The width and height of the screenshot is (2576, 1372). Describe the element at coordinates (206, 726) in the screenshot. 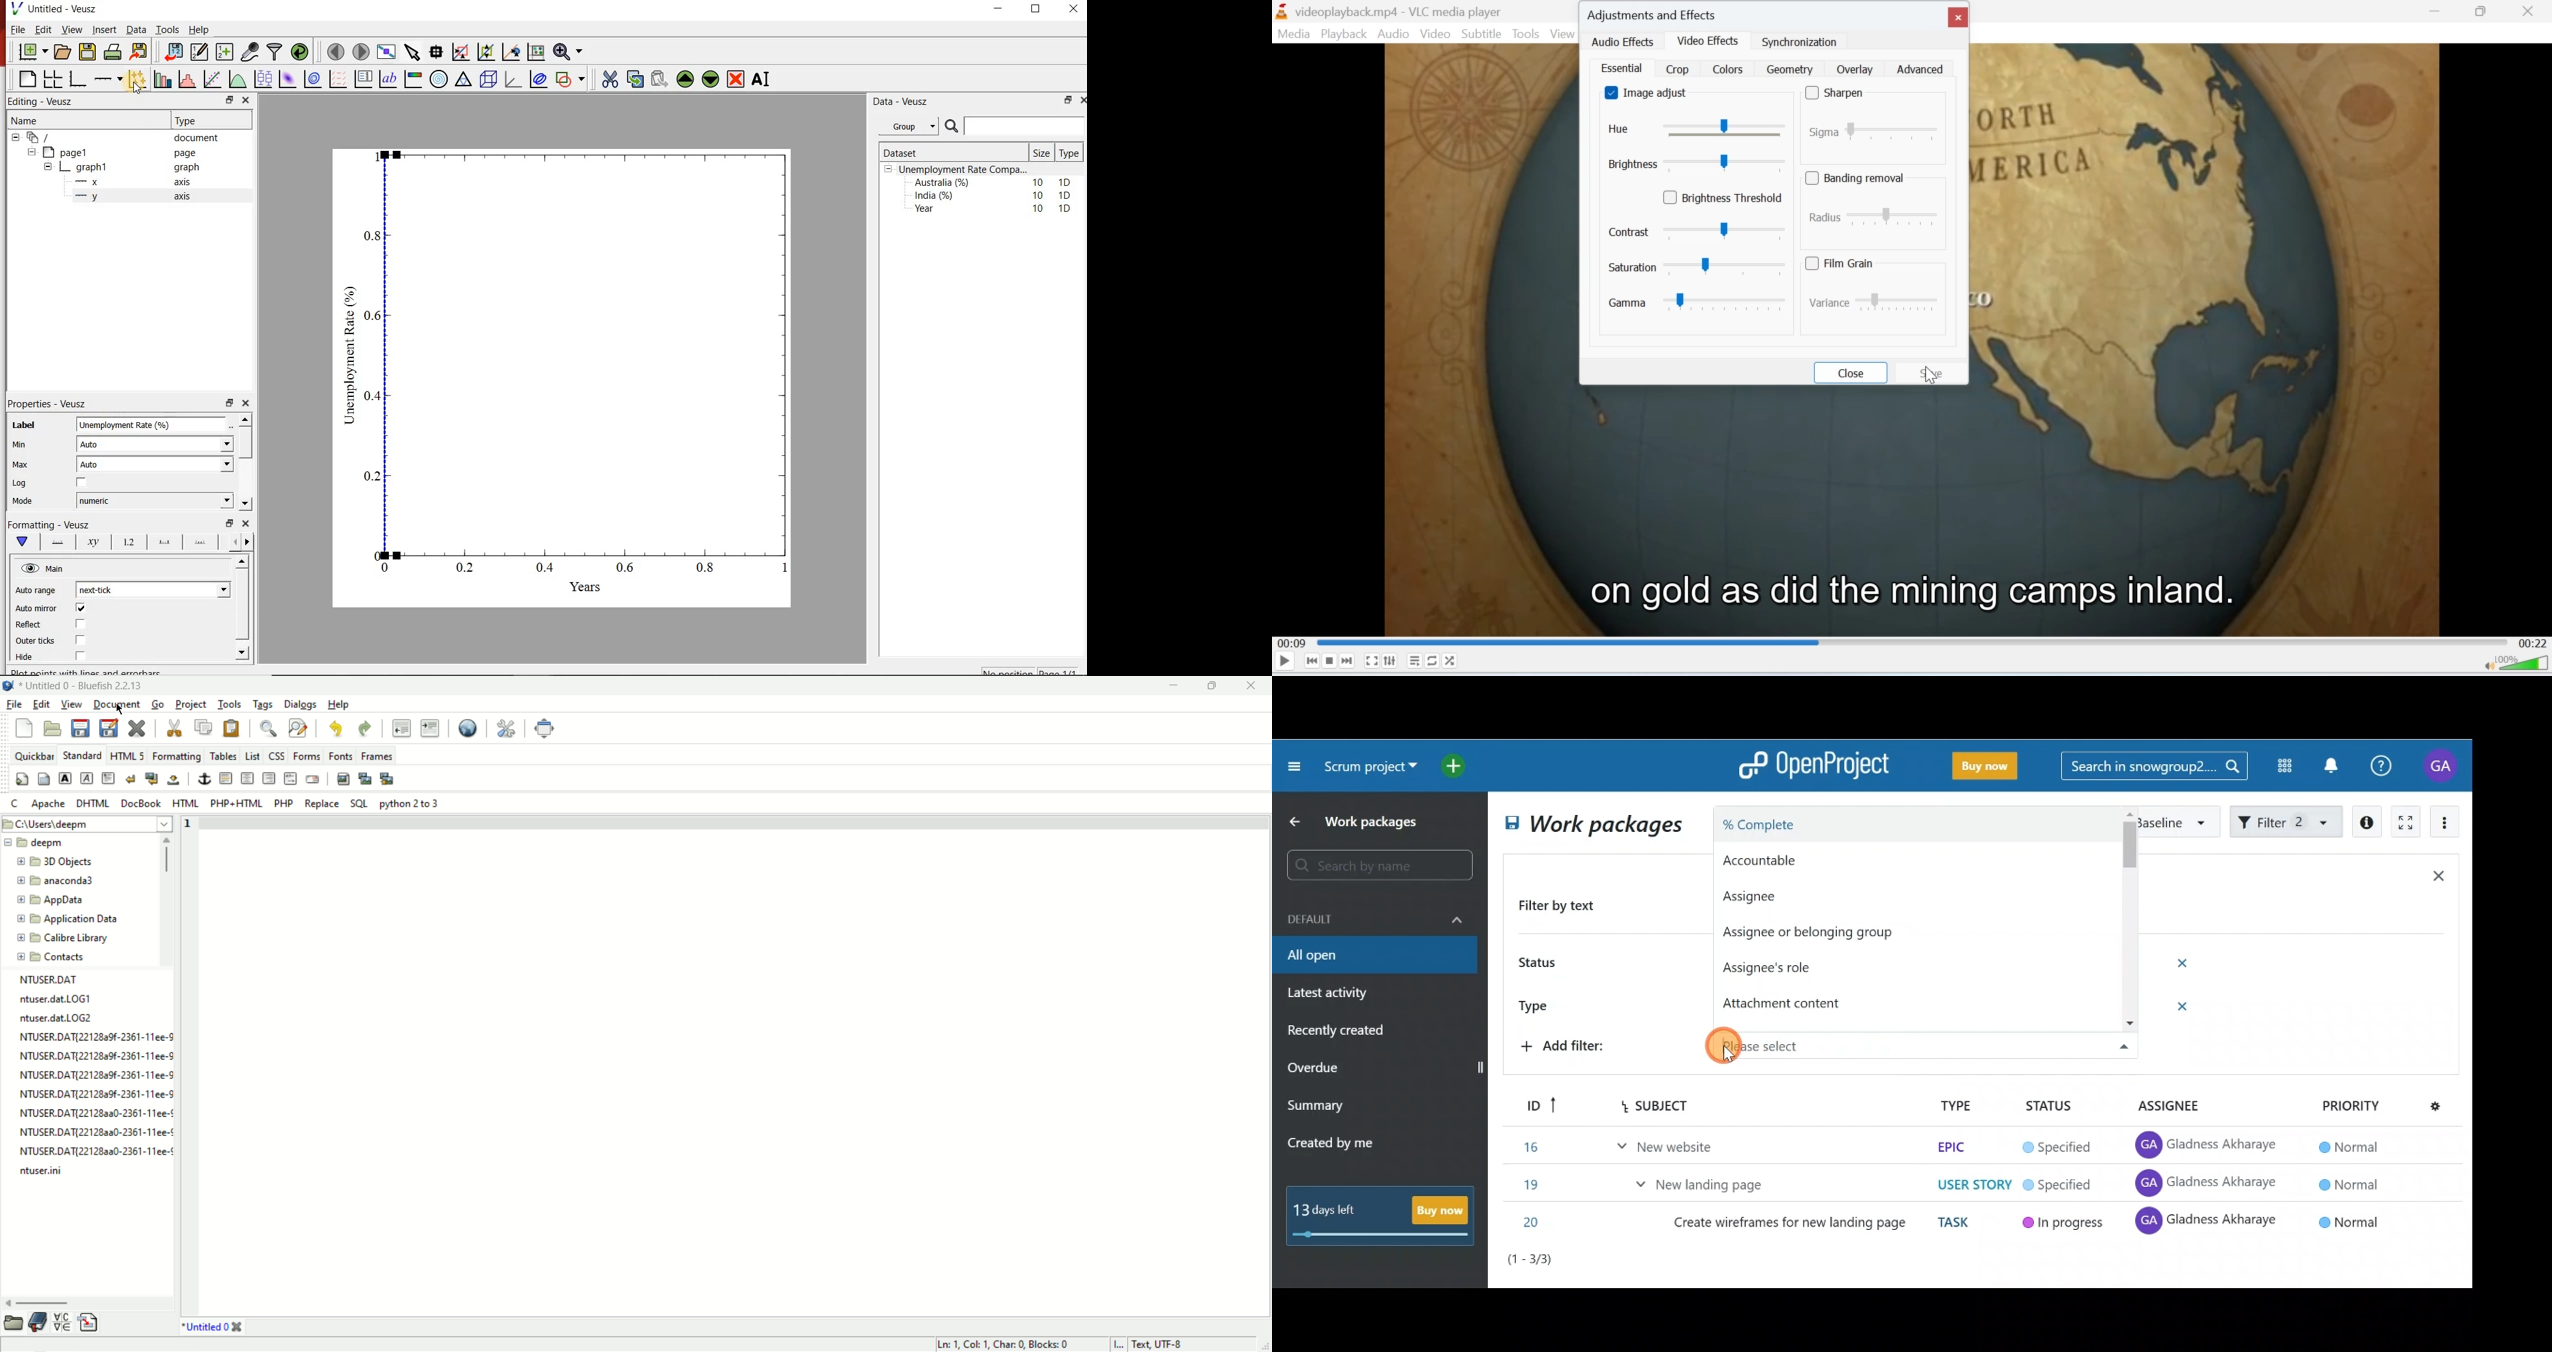

I see `copy` at that location.